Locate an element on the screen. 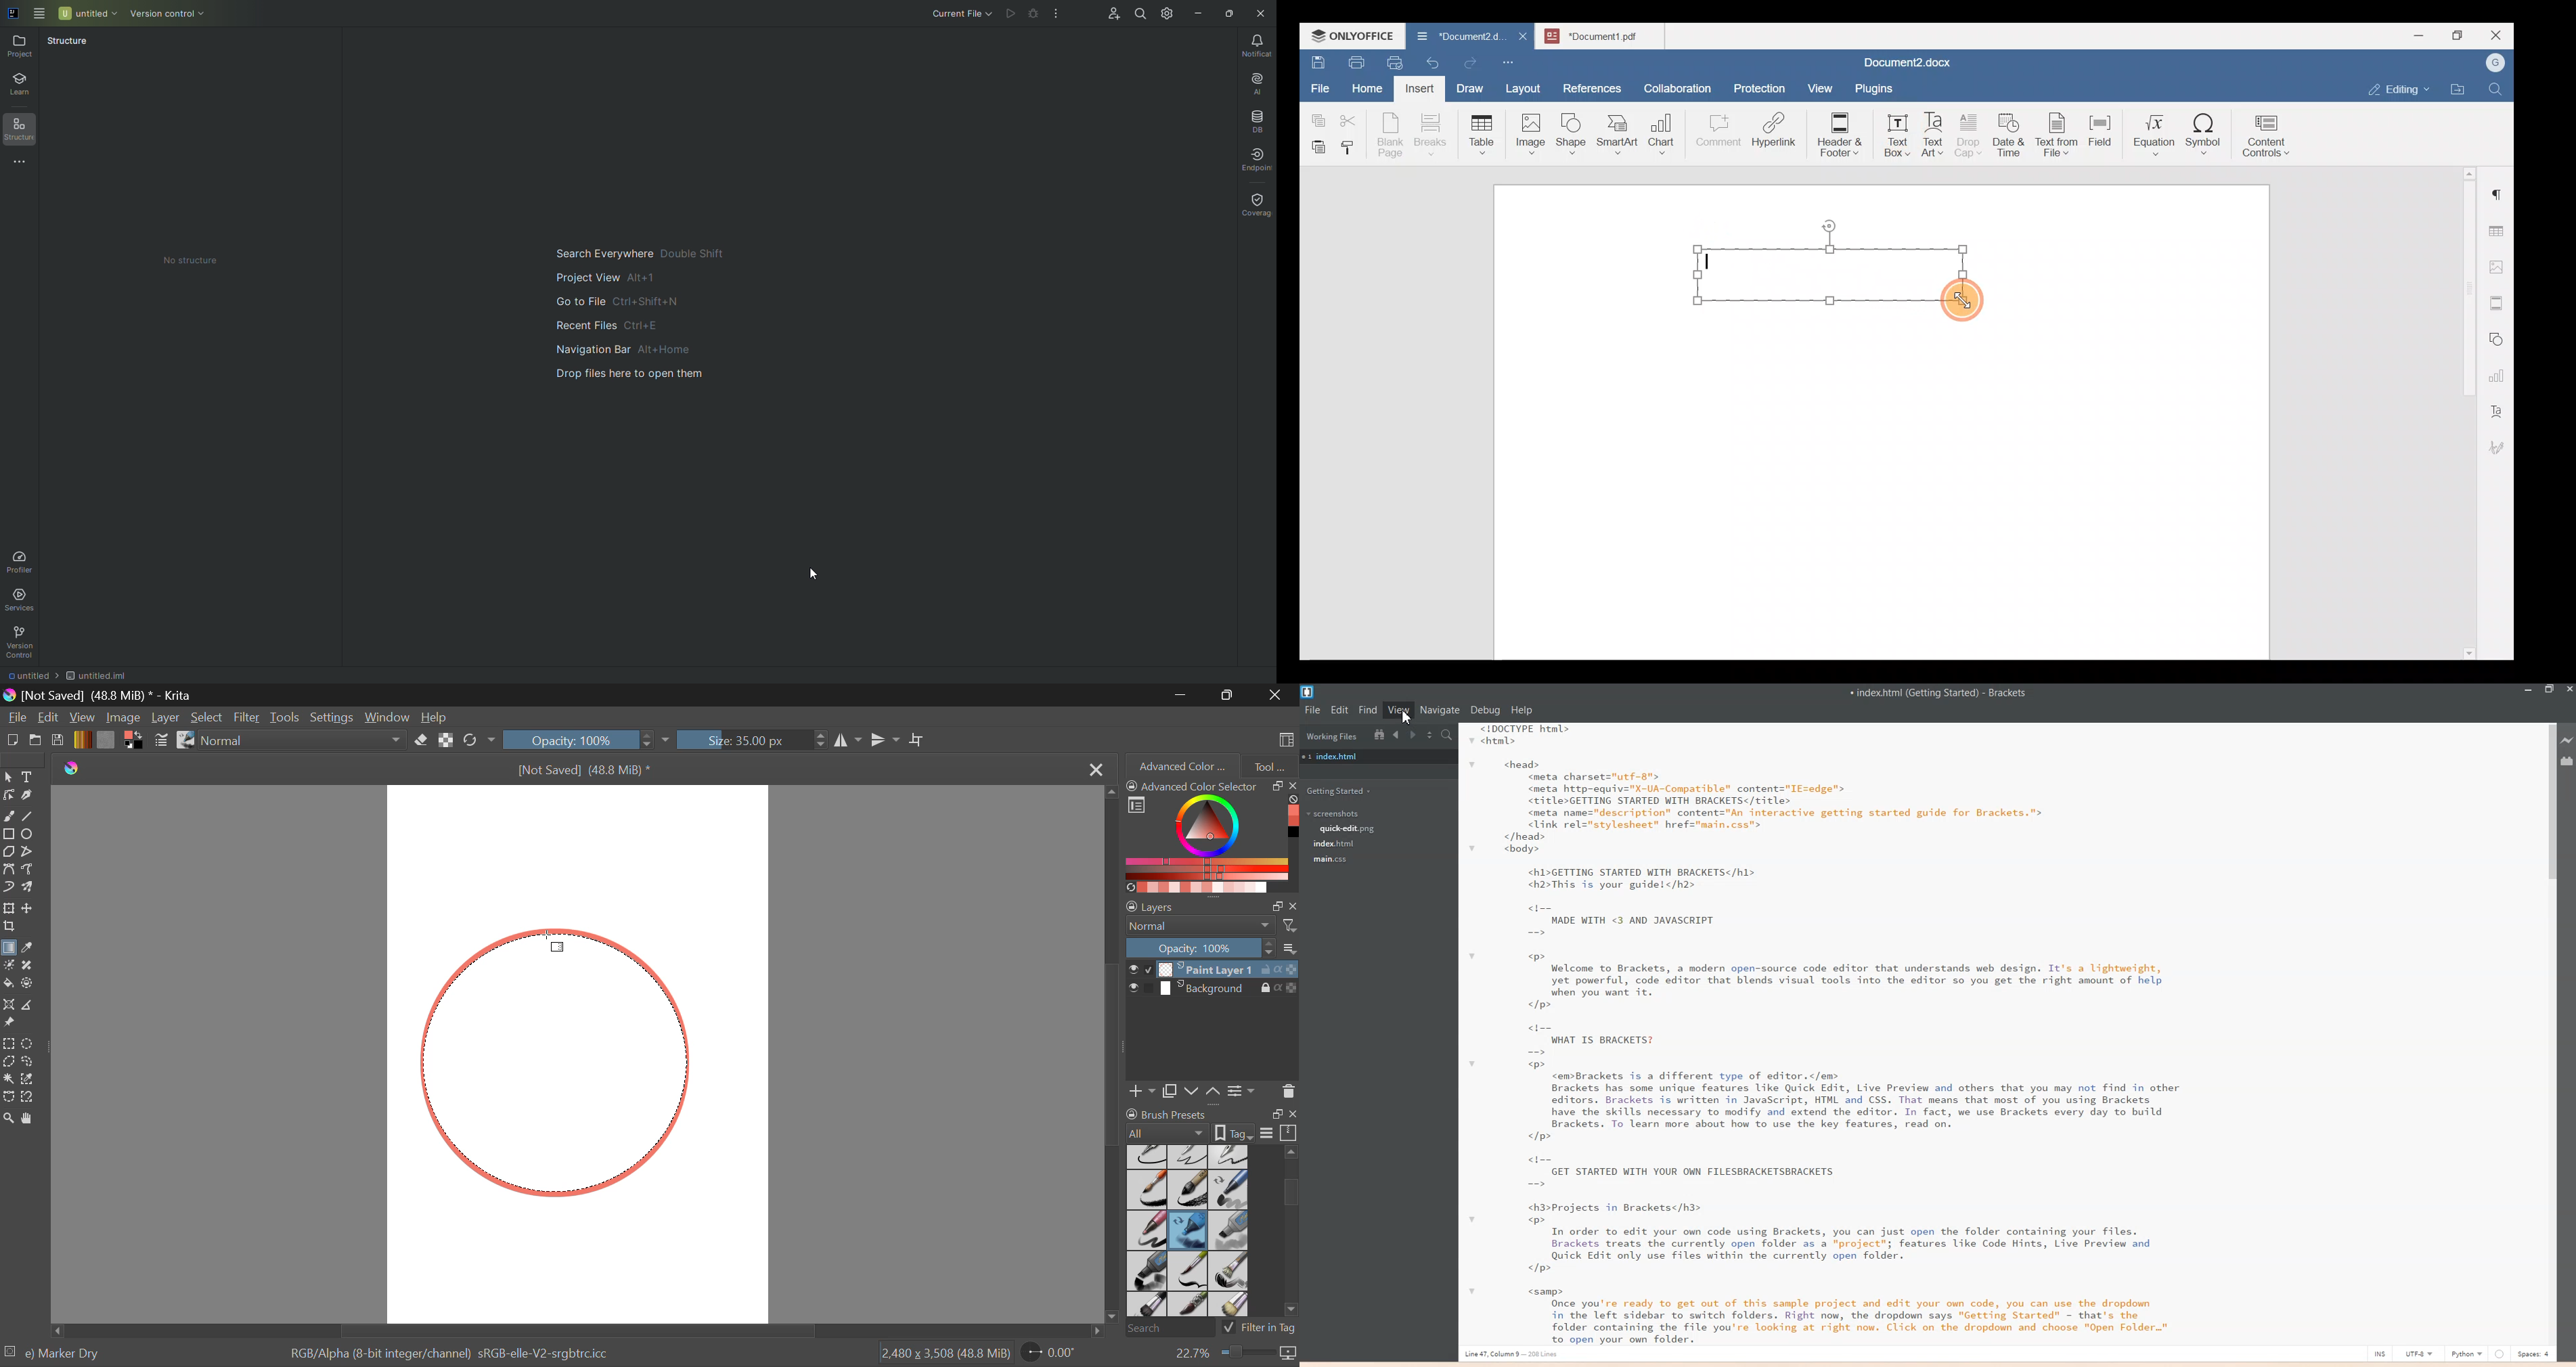  Table settings is located at coordinates (2499, 230).